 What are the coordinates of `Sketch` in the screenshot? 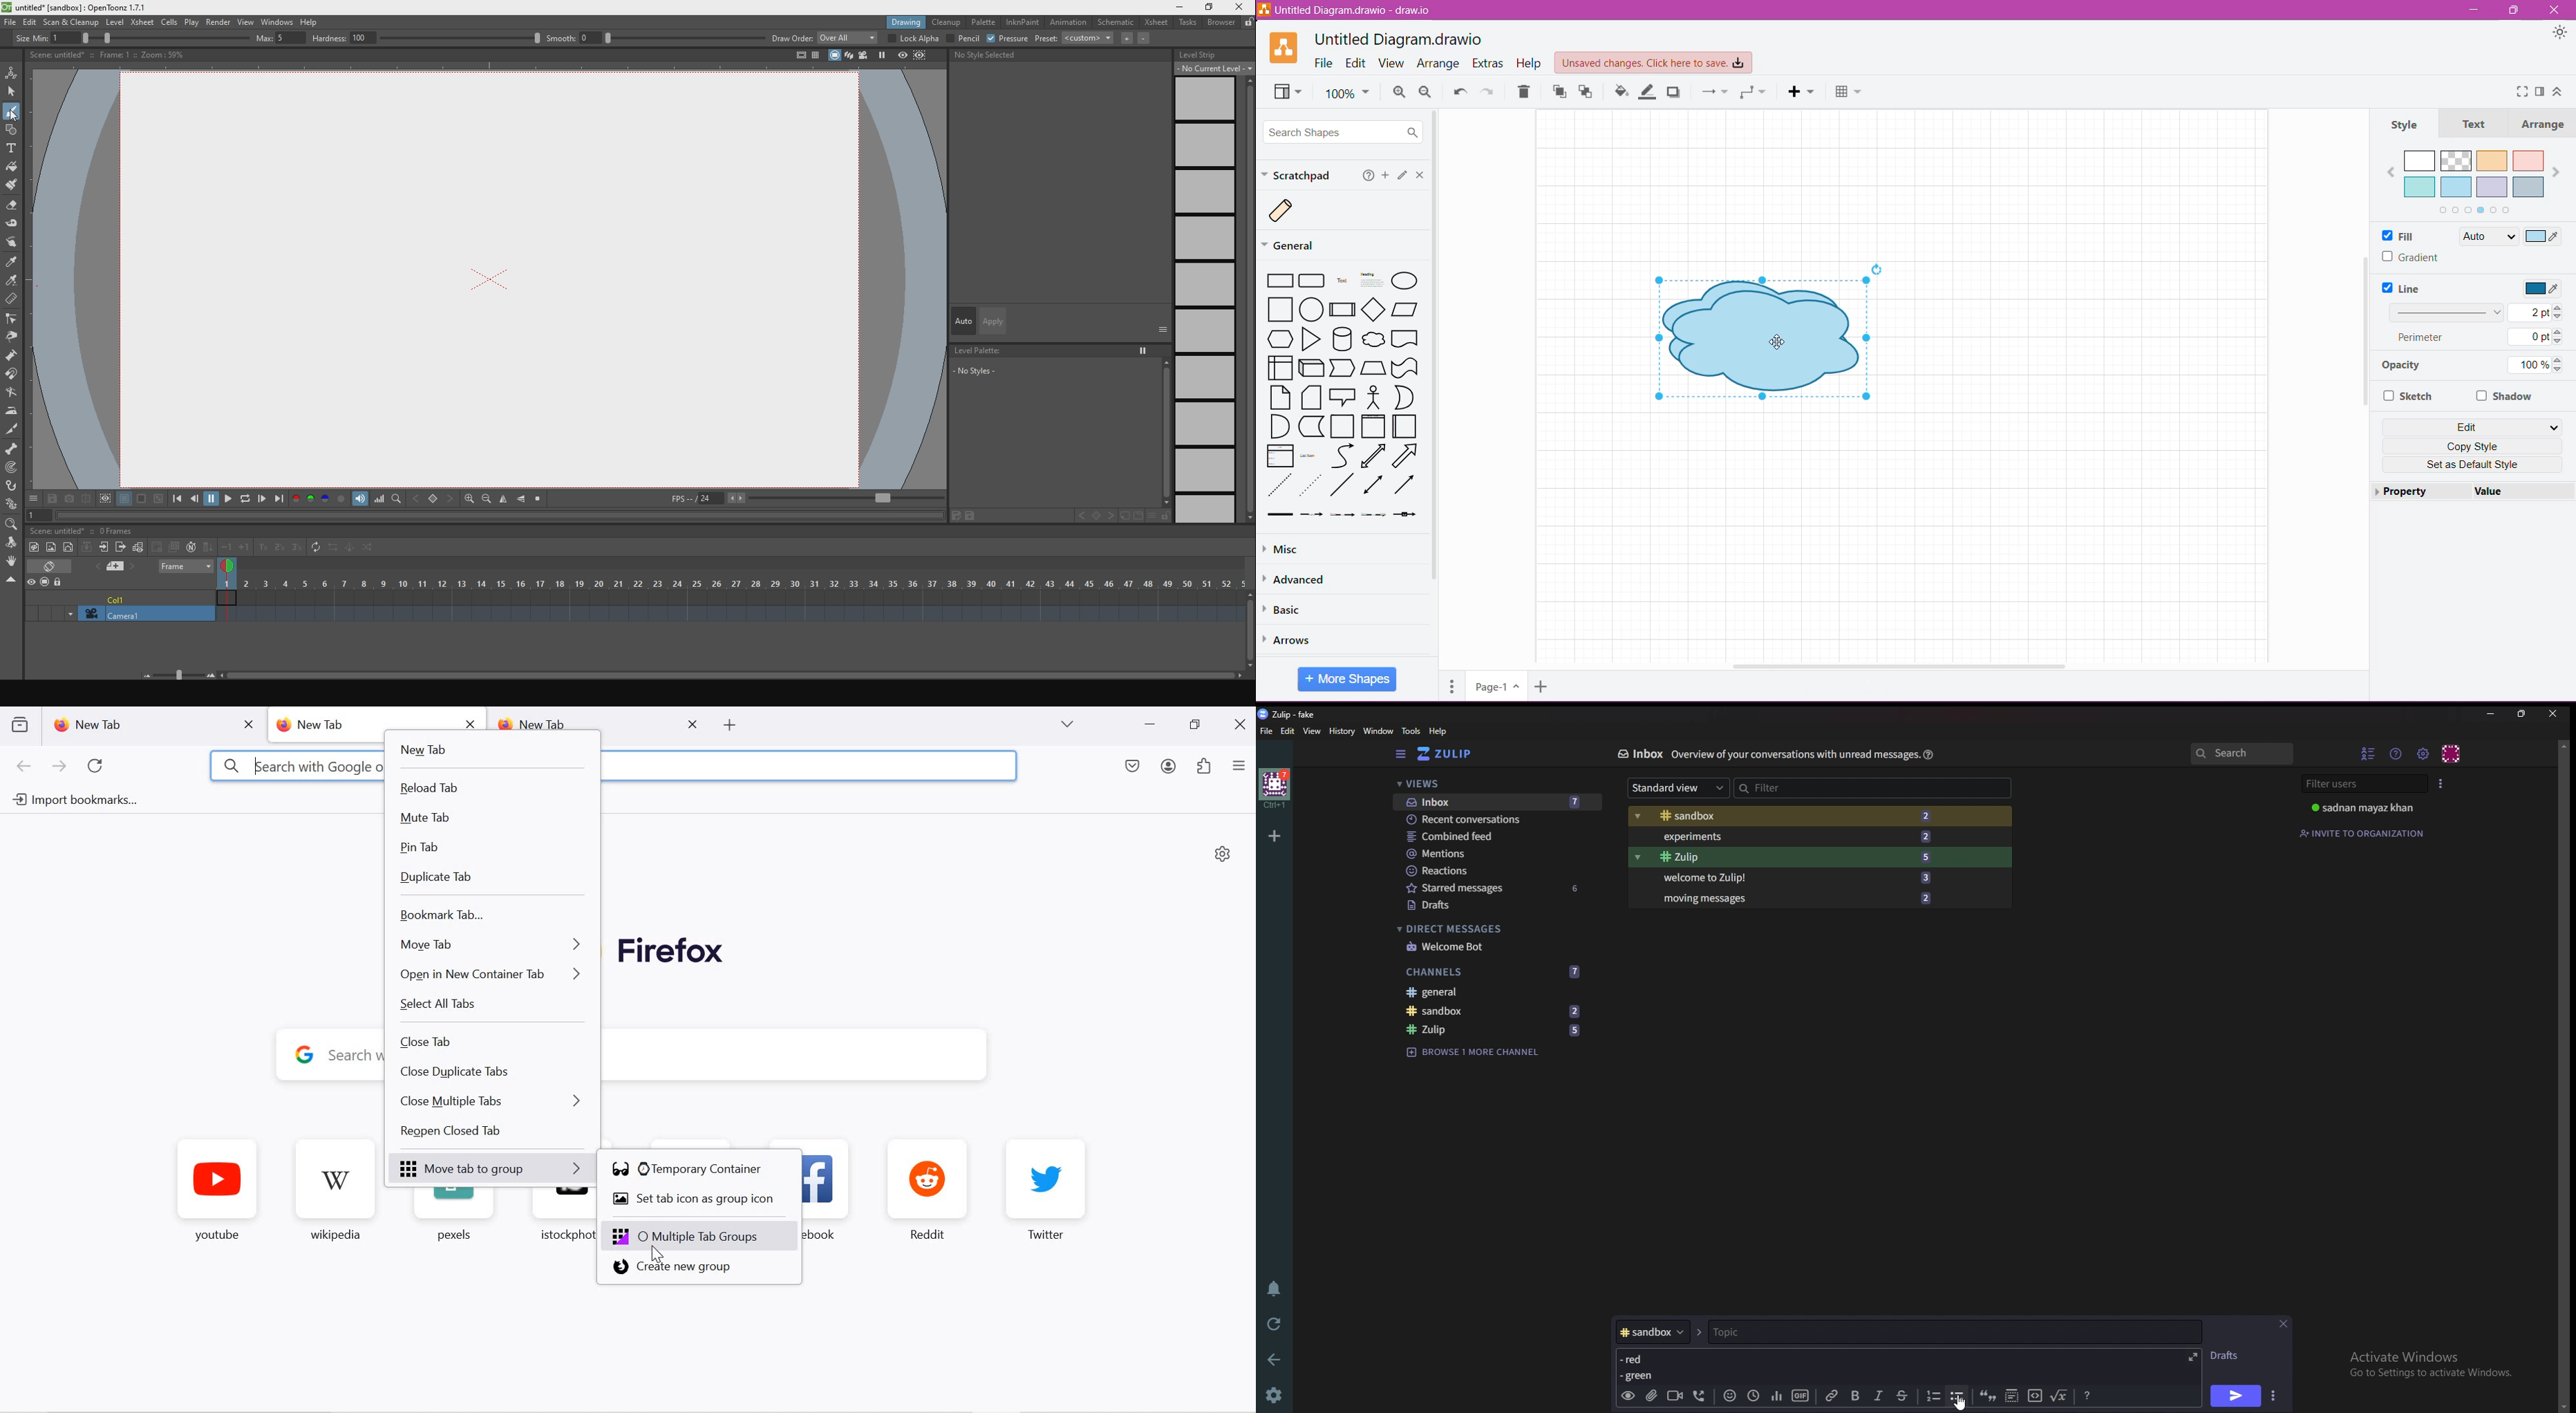 It's located at (2409, 397).